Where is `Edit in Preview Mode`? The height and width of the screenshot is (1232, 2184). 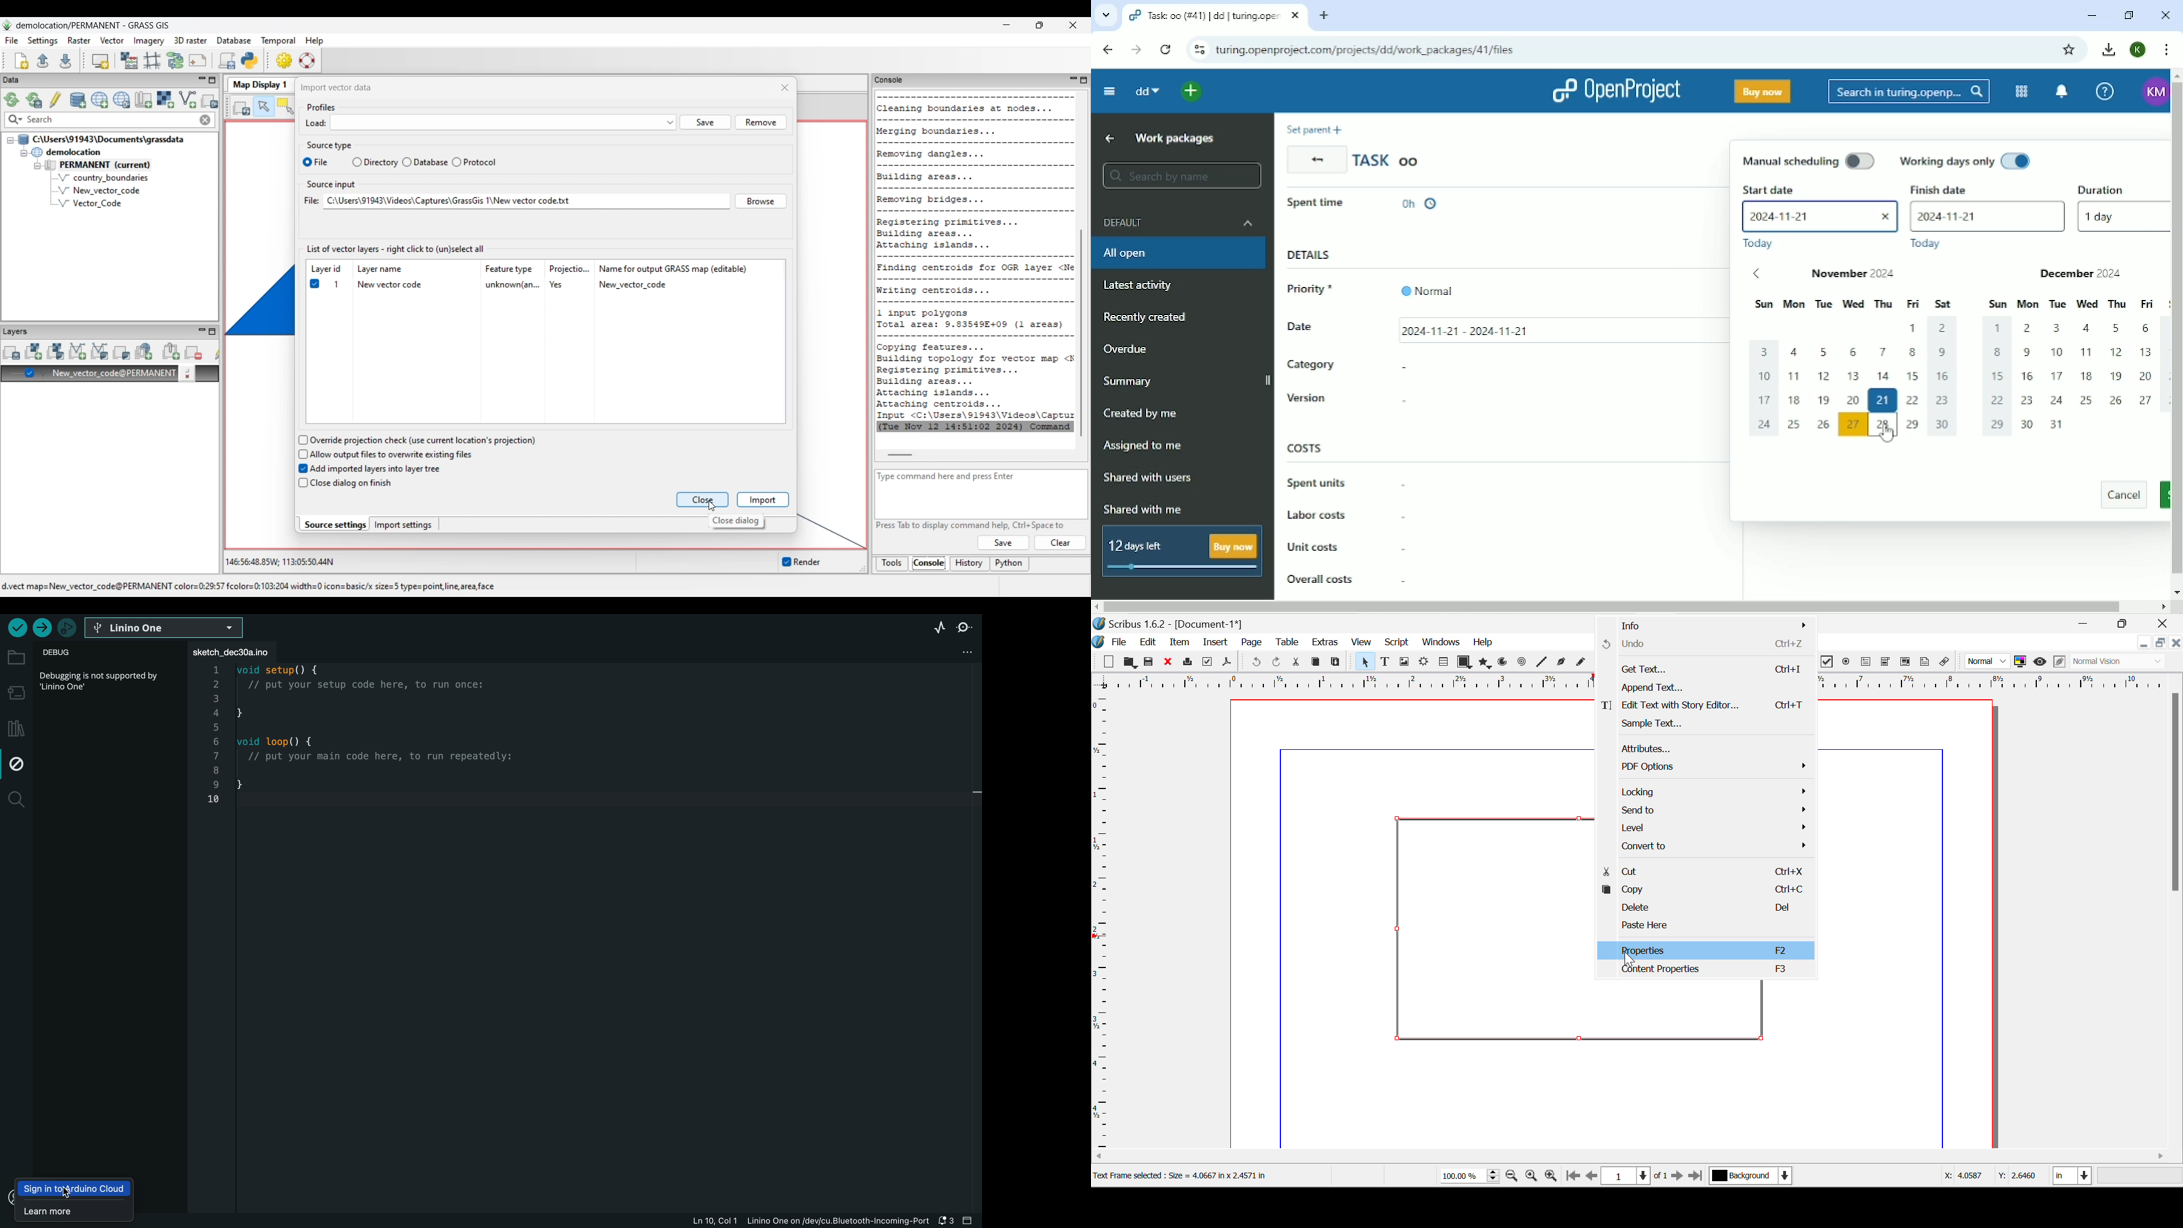 Edit in Preview Mode is located at coordinates (2059, 663).